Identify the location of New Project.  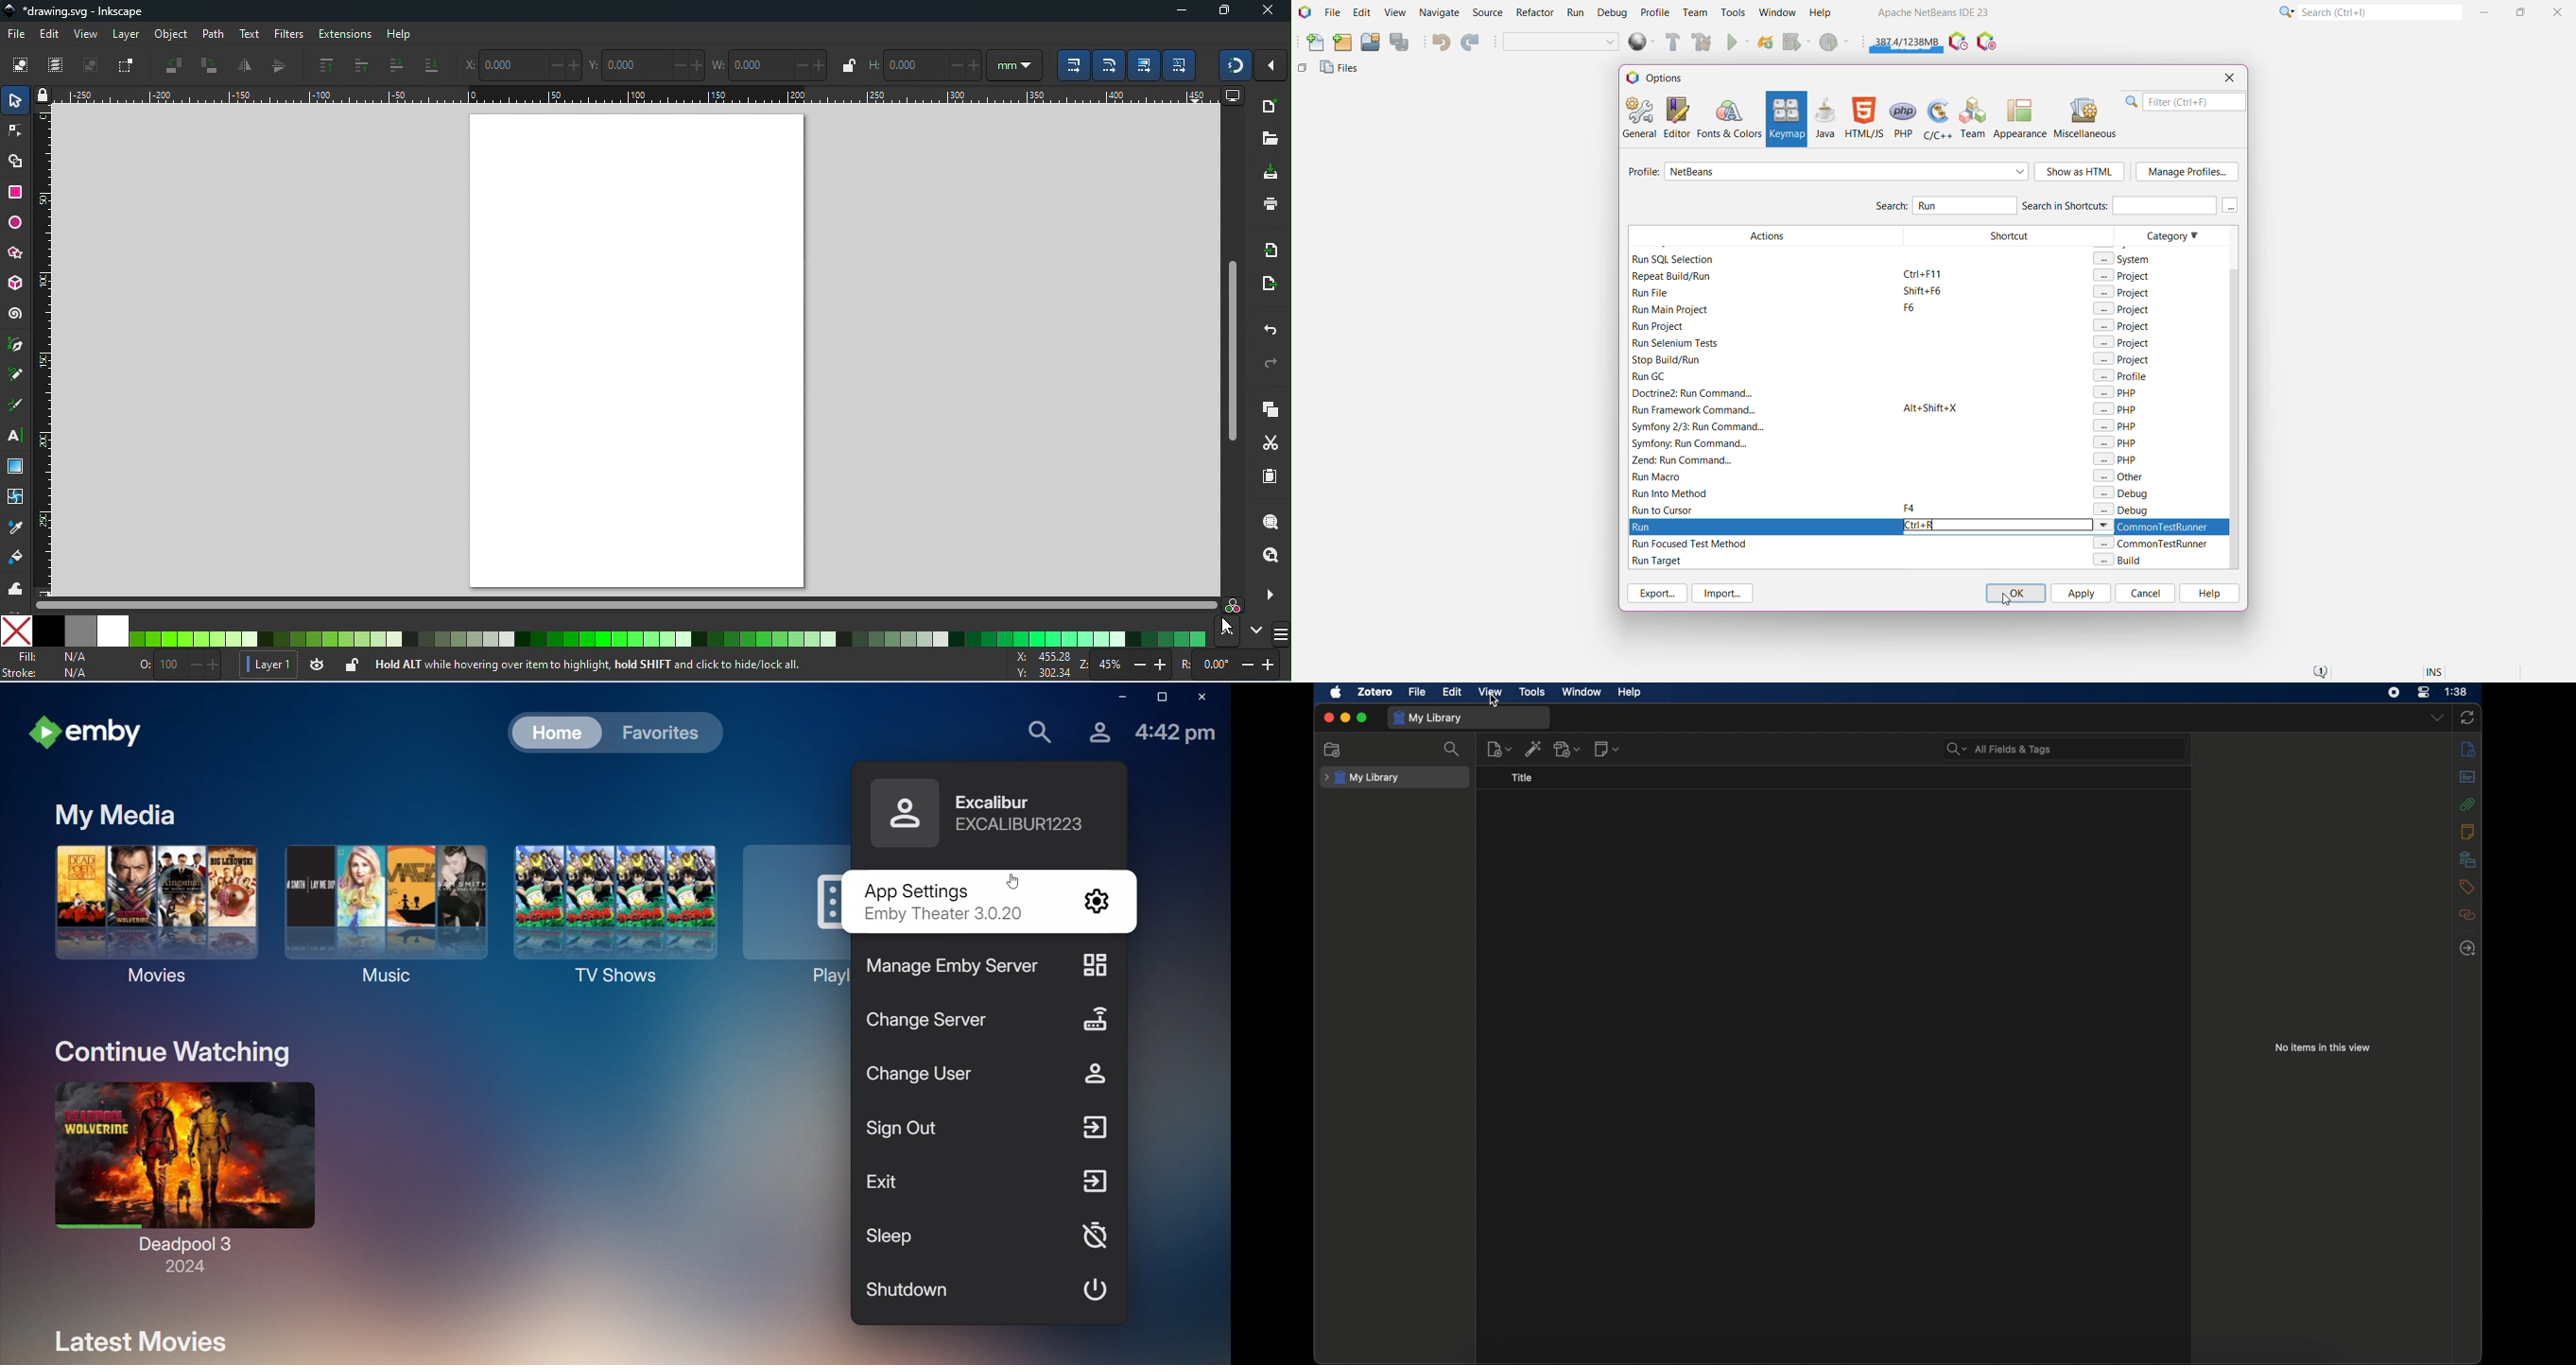
(1342, 43).